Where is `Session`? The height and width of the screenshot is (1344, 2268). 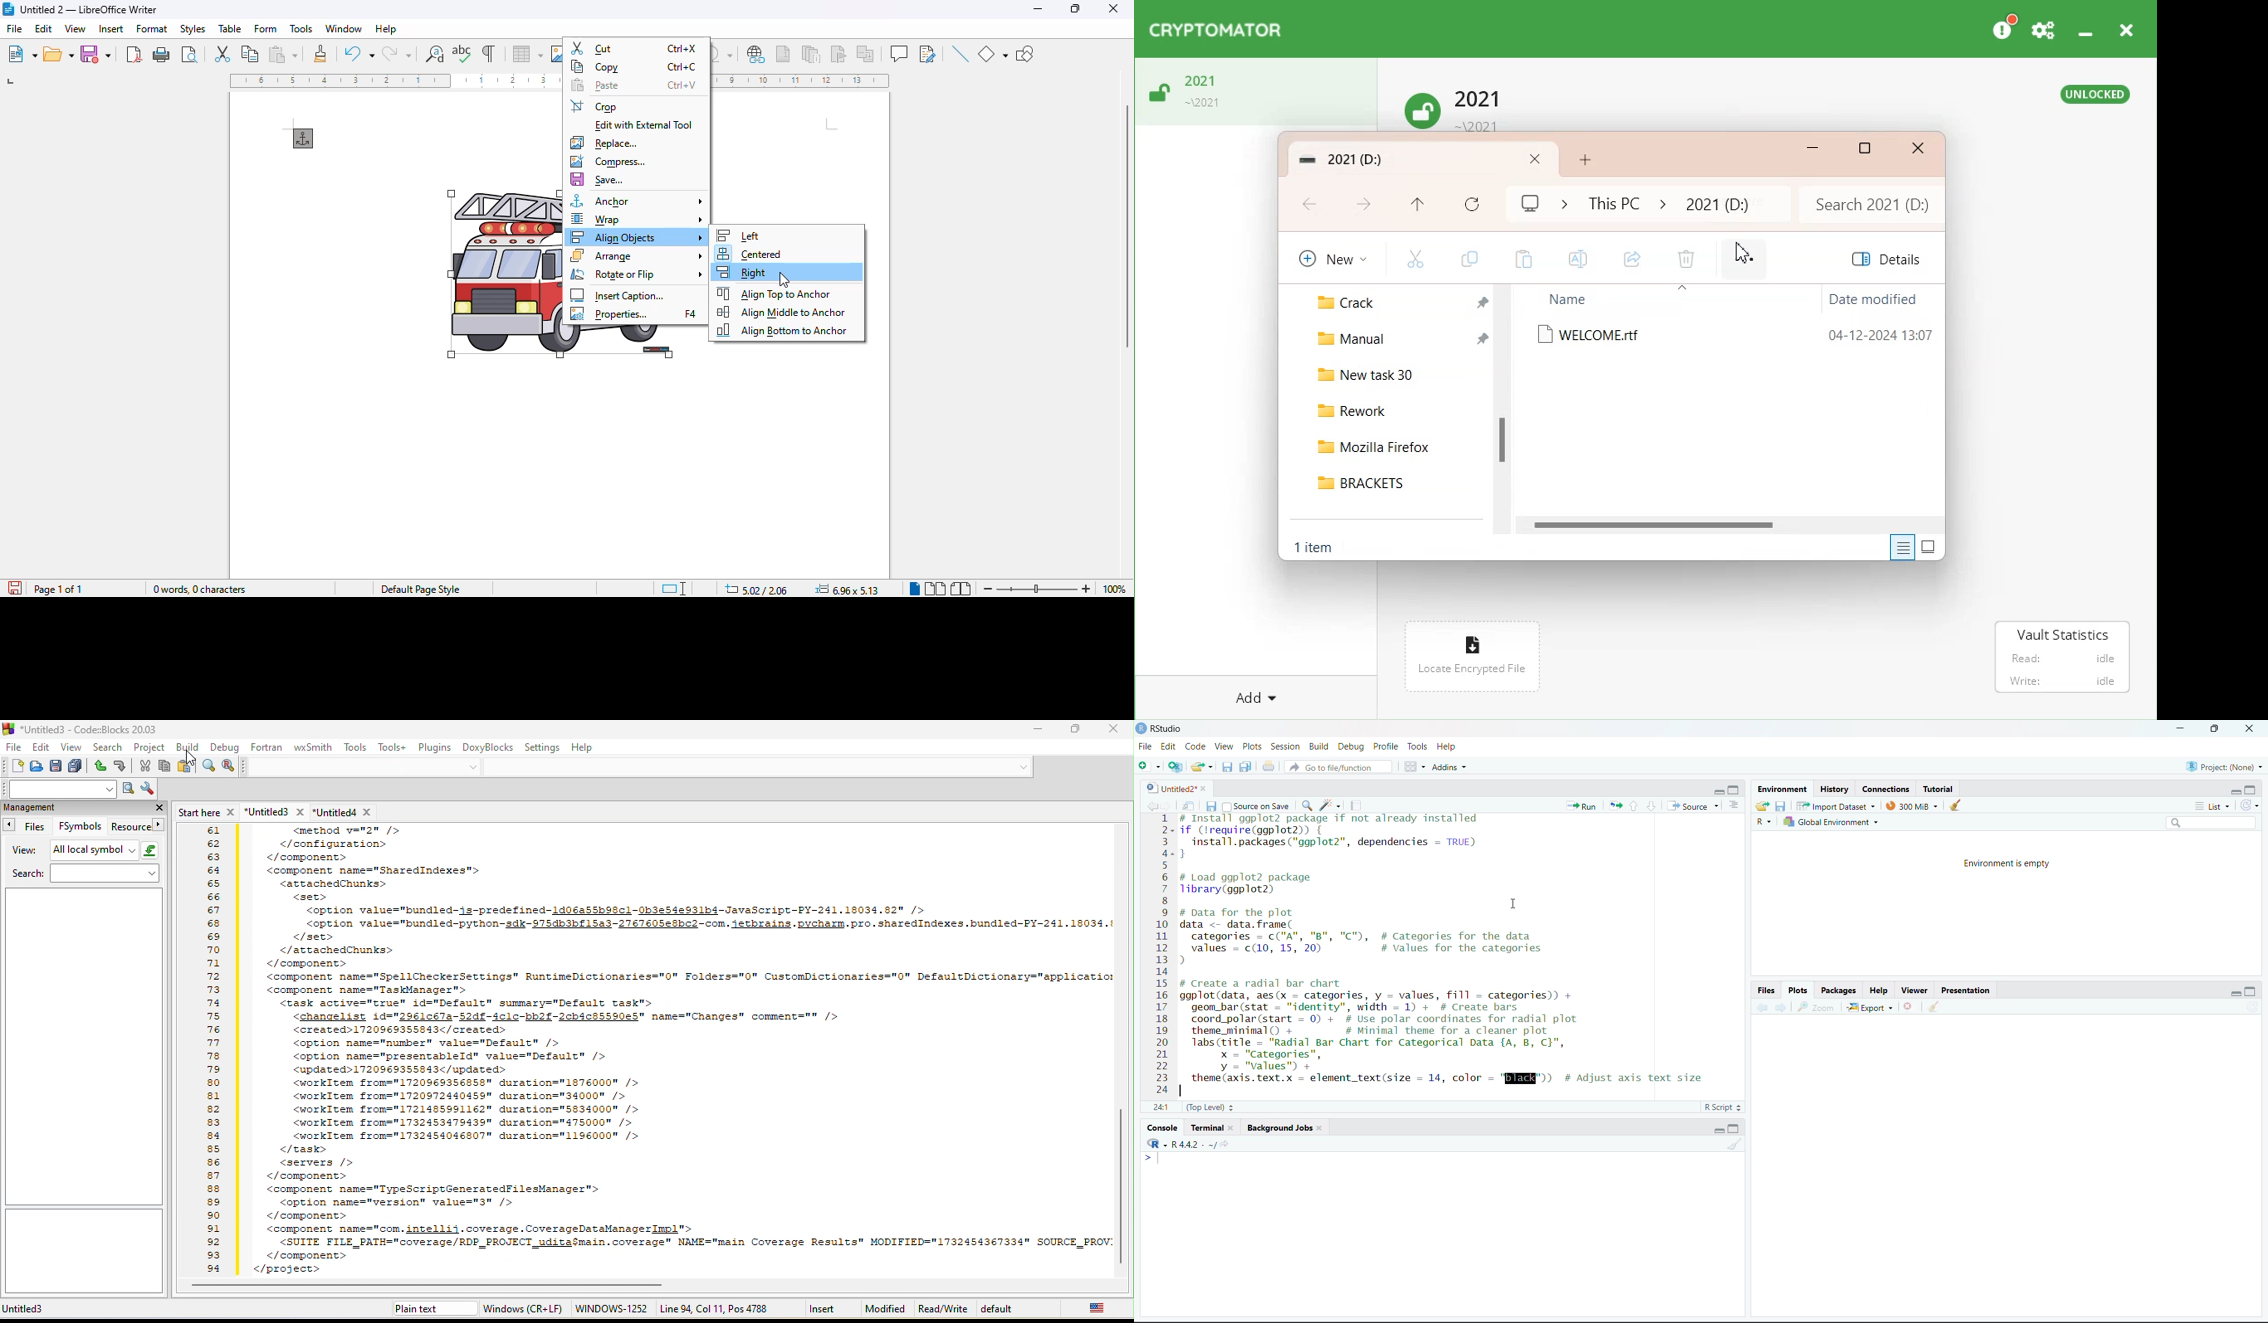
Session is located at coordinates (1285, 747).